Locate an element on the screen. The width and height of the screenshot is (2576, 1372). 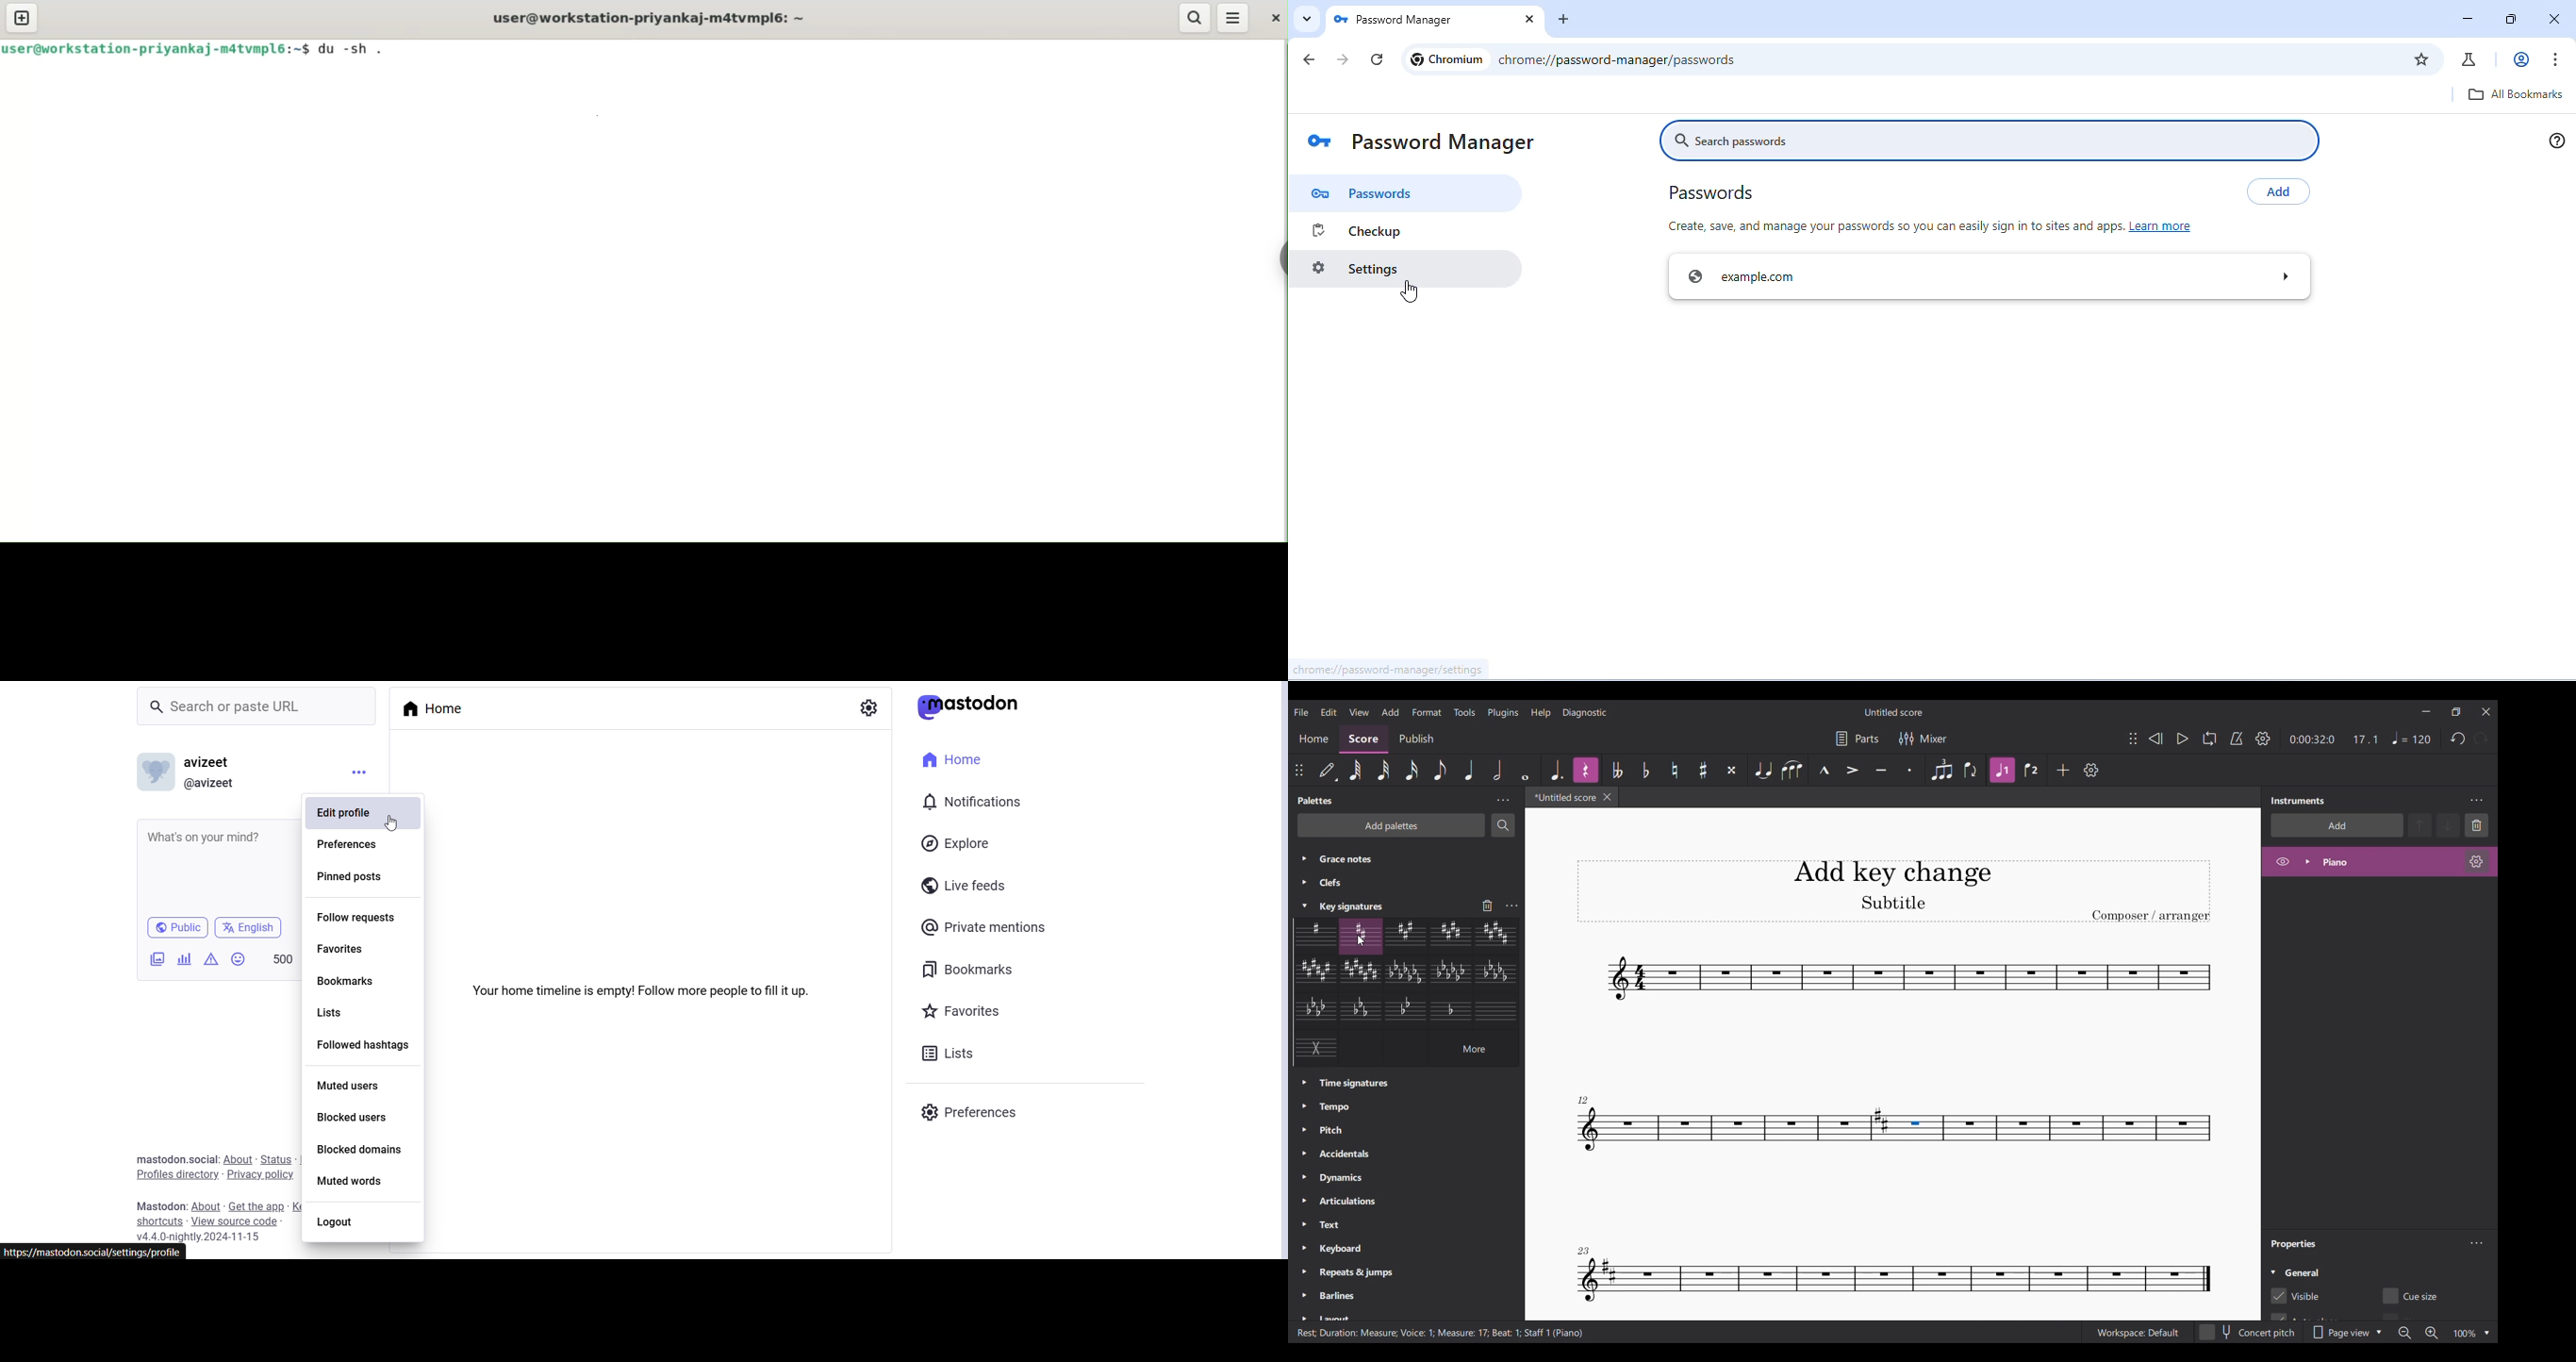
Flip direction is located at coordinates (1970, 769).